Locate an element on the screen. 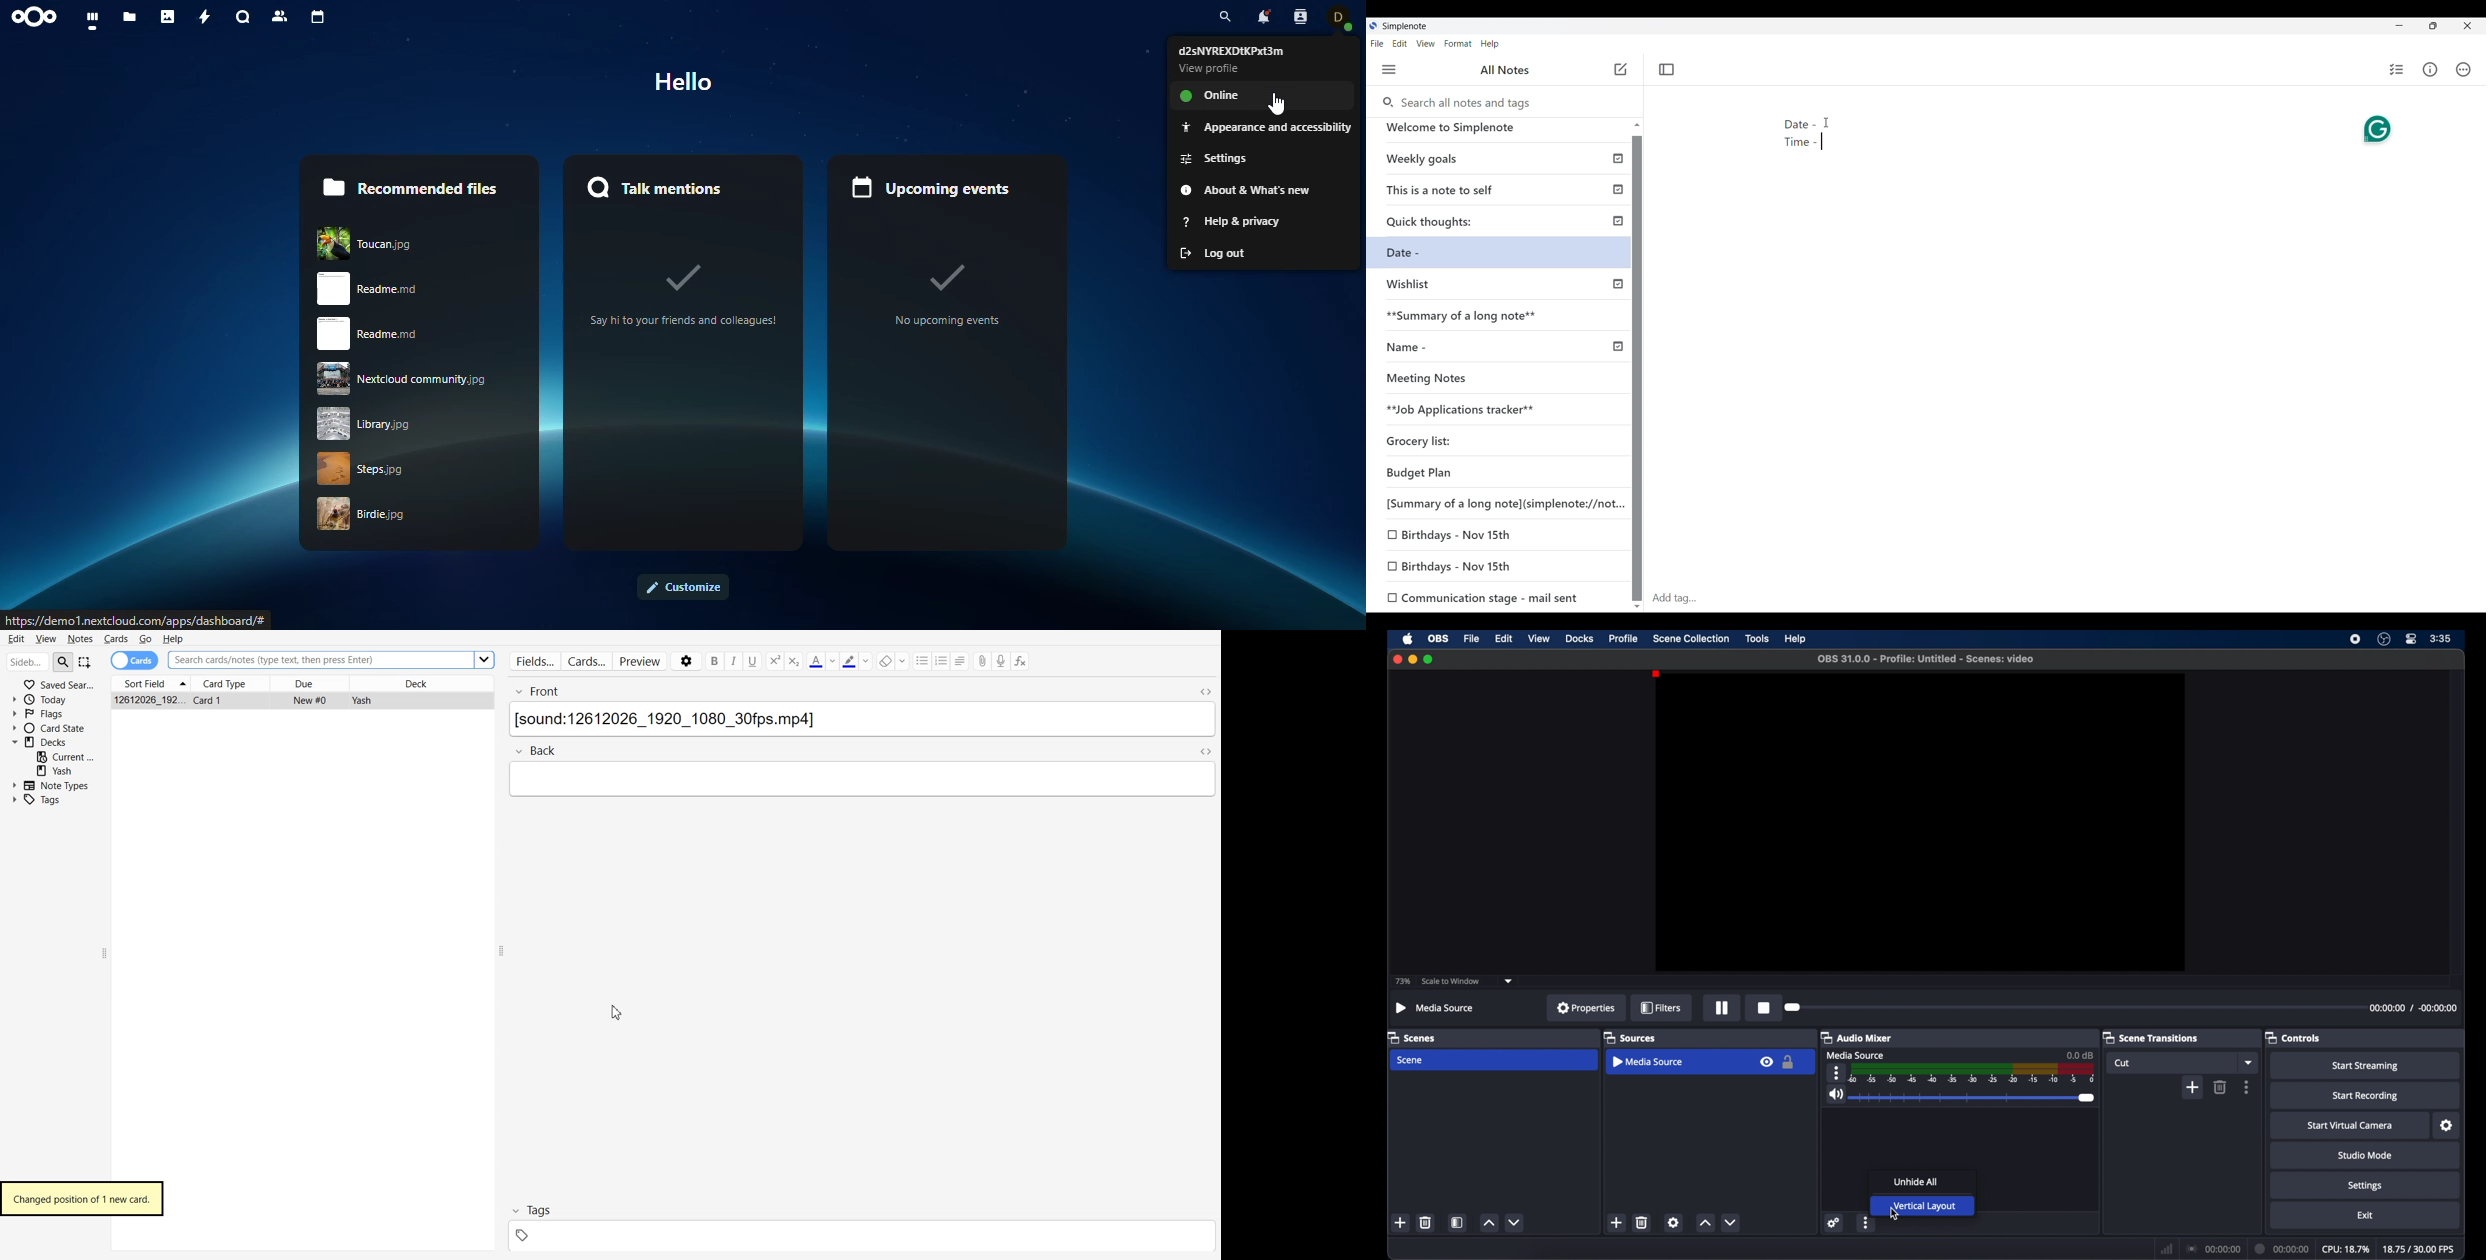 The width and height of the screenshot is (2492, 1260). activity is located at coordinates (207, 18).